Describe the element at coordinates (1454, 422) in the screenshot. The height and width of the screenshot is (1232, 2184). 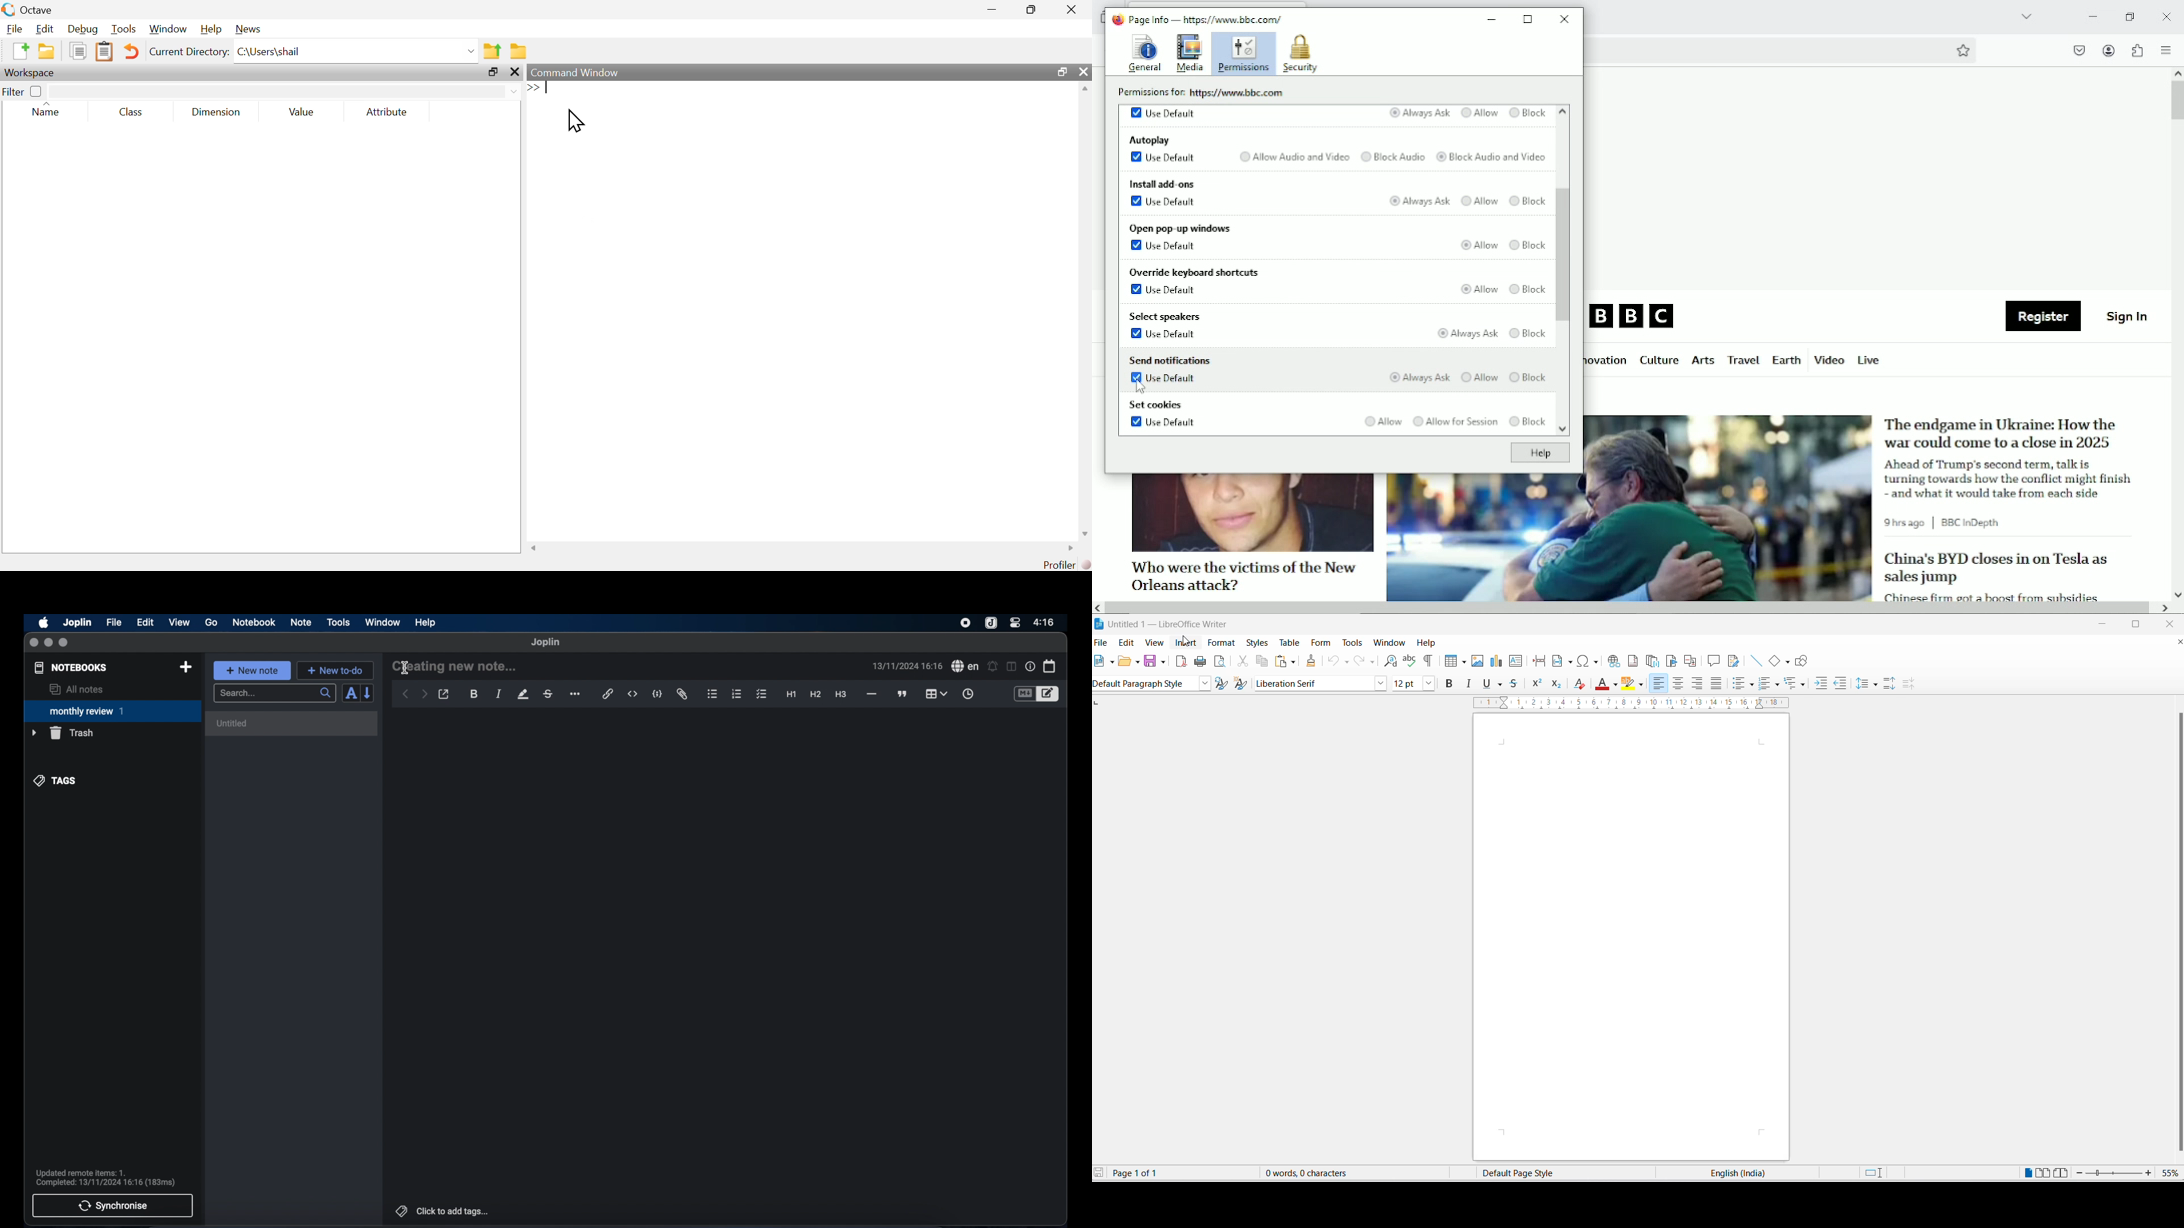
I see `Allow for session` at that location.